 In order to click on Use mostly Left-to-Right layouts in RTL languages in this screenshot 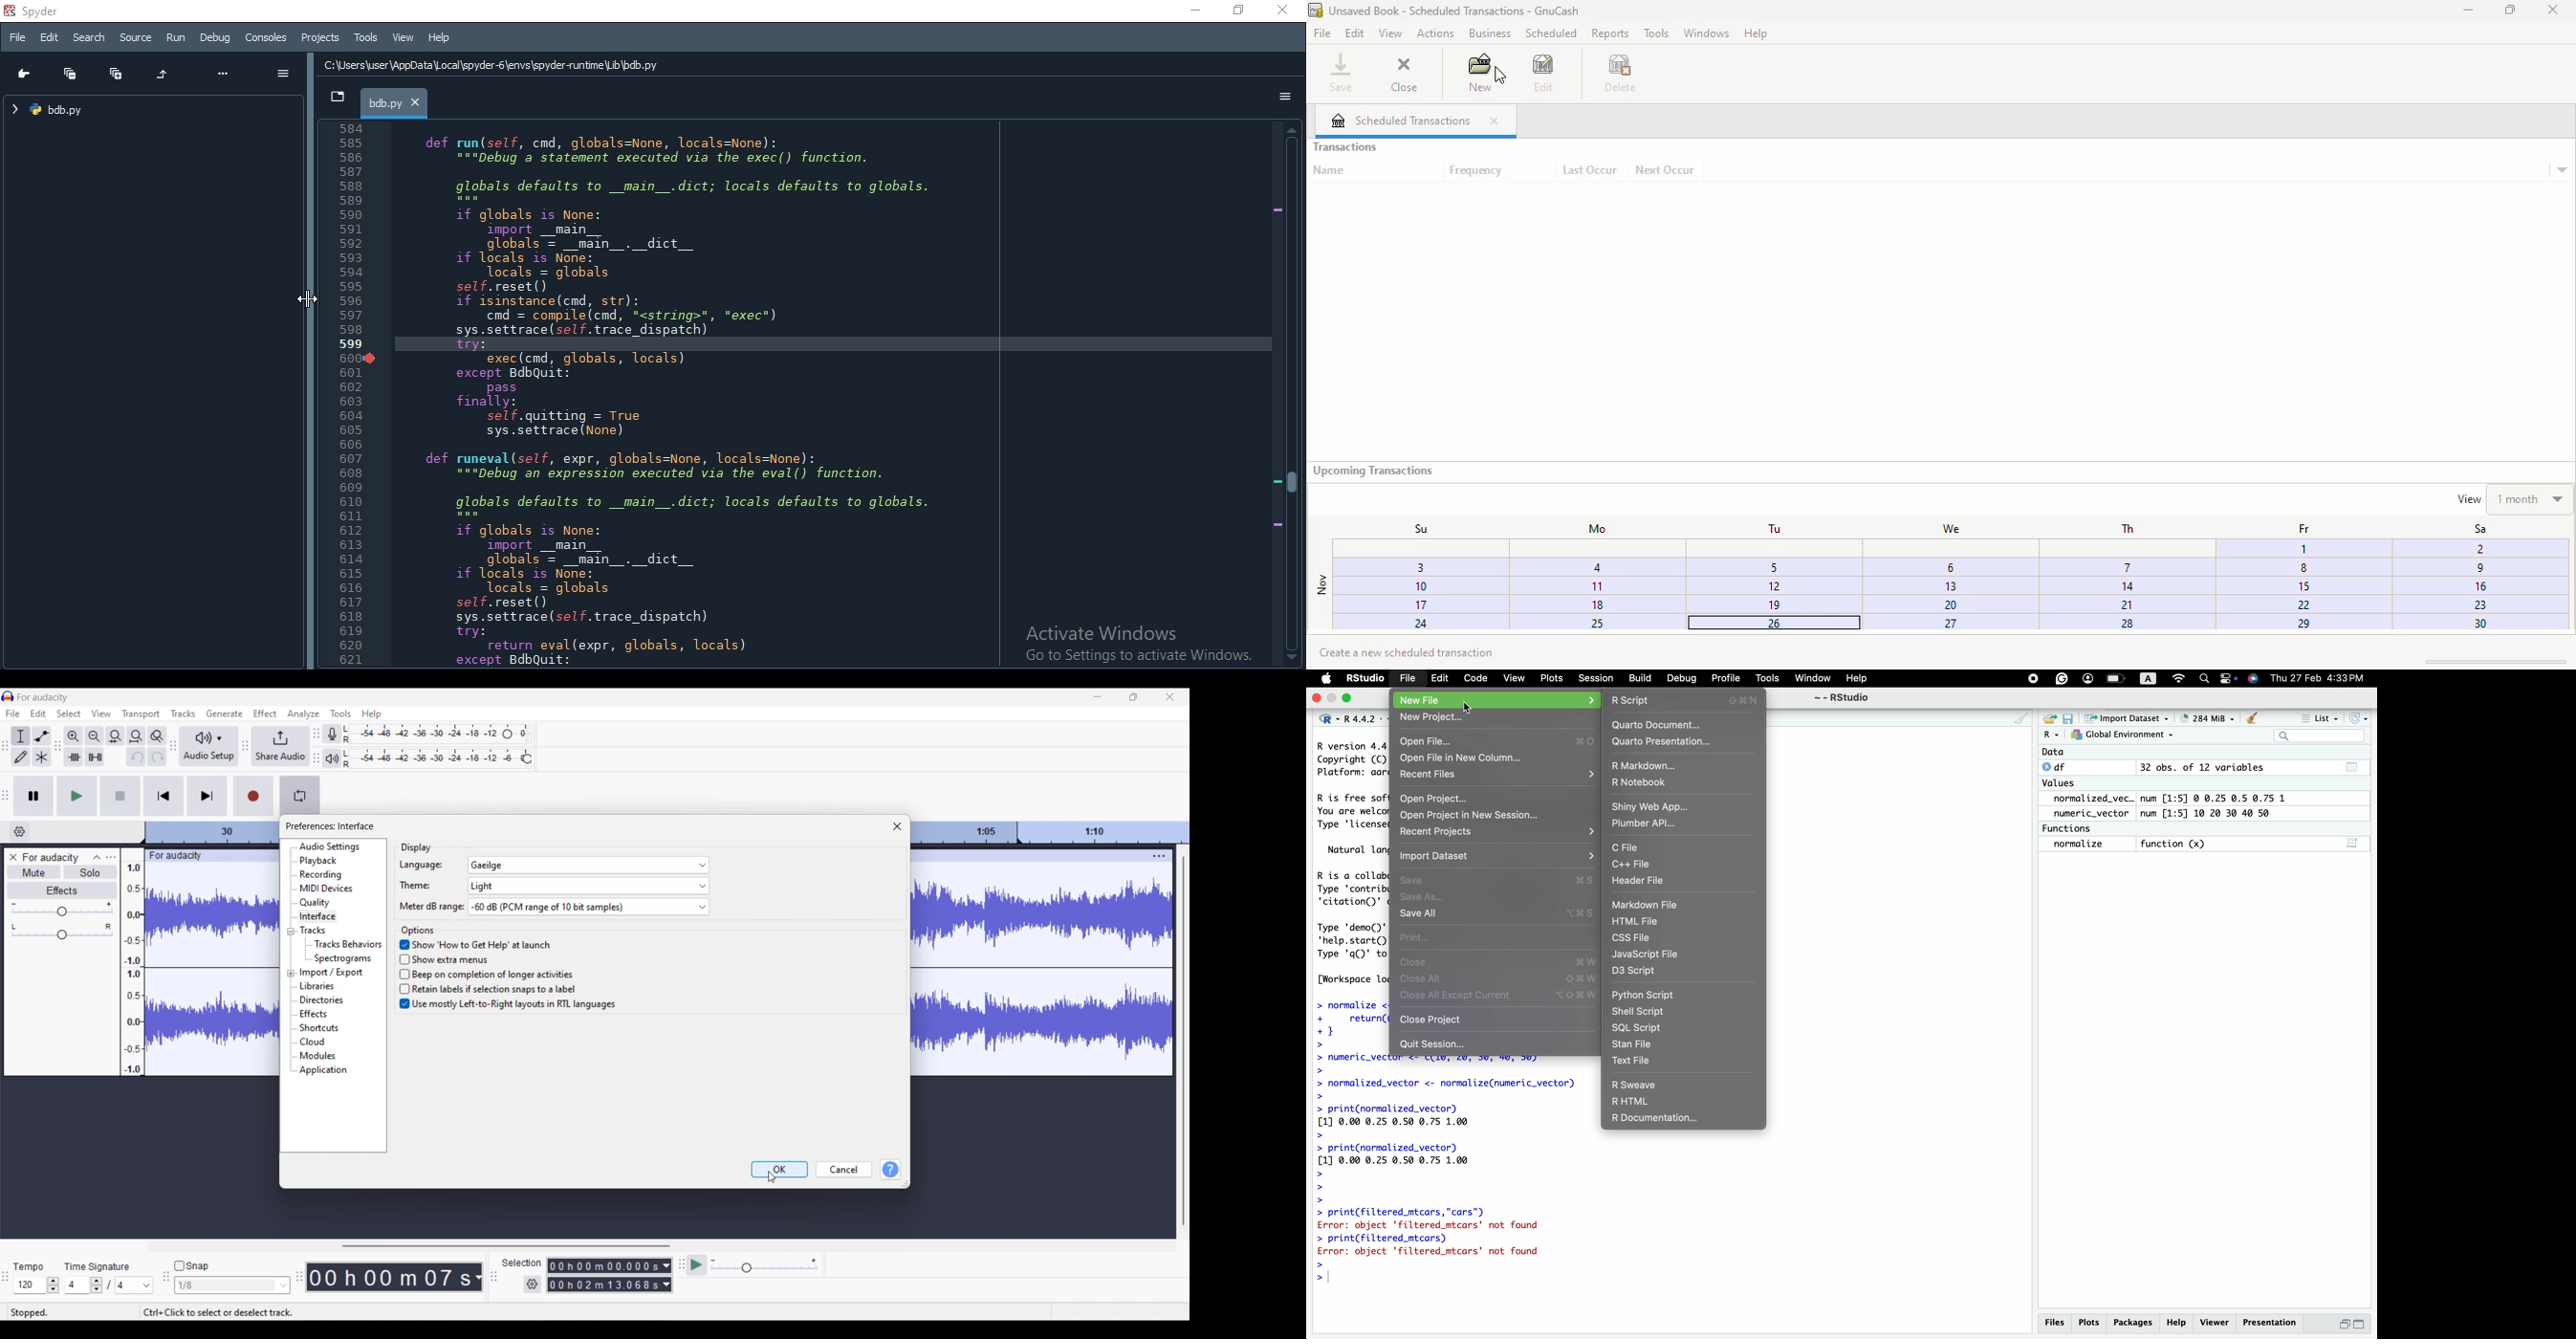, I will do `click(507, 1006)`.